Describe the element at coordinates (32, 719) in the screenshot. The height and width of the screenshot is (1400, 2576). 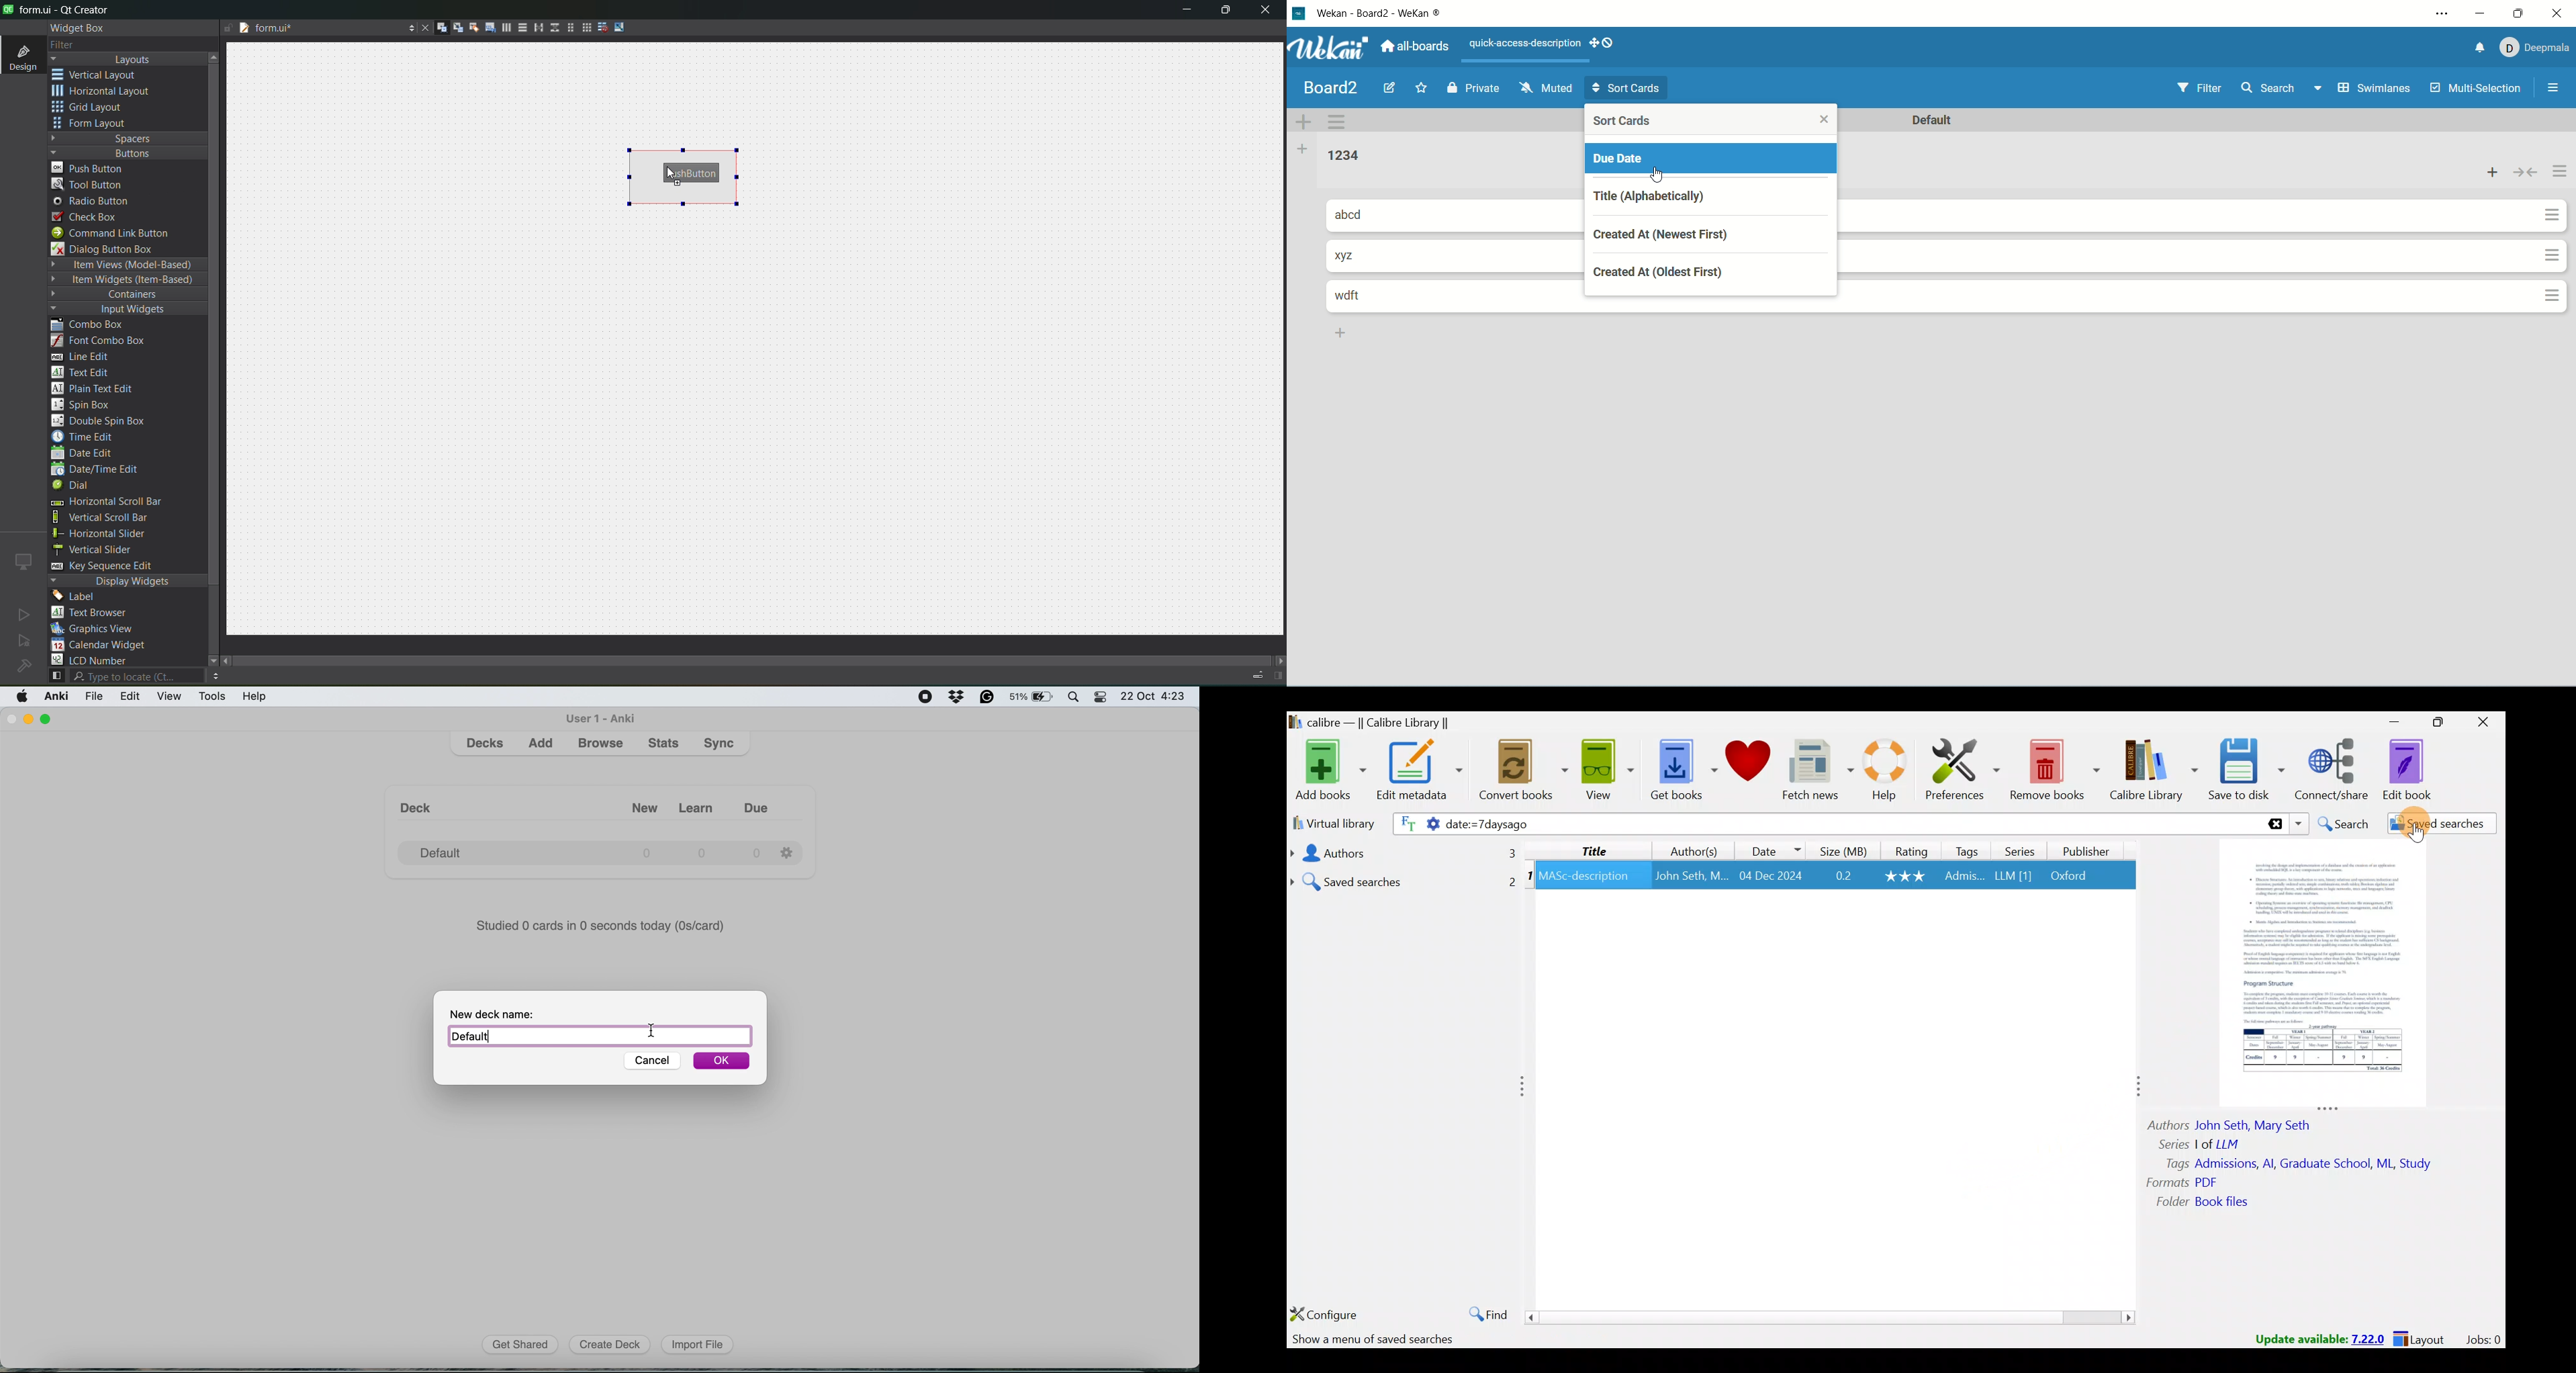
I see `minimise` at that location.